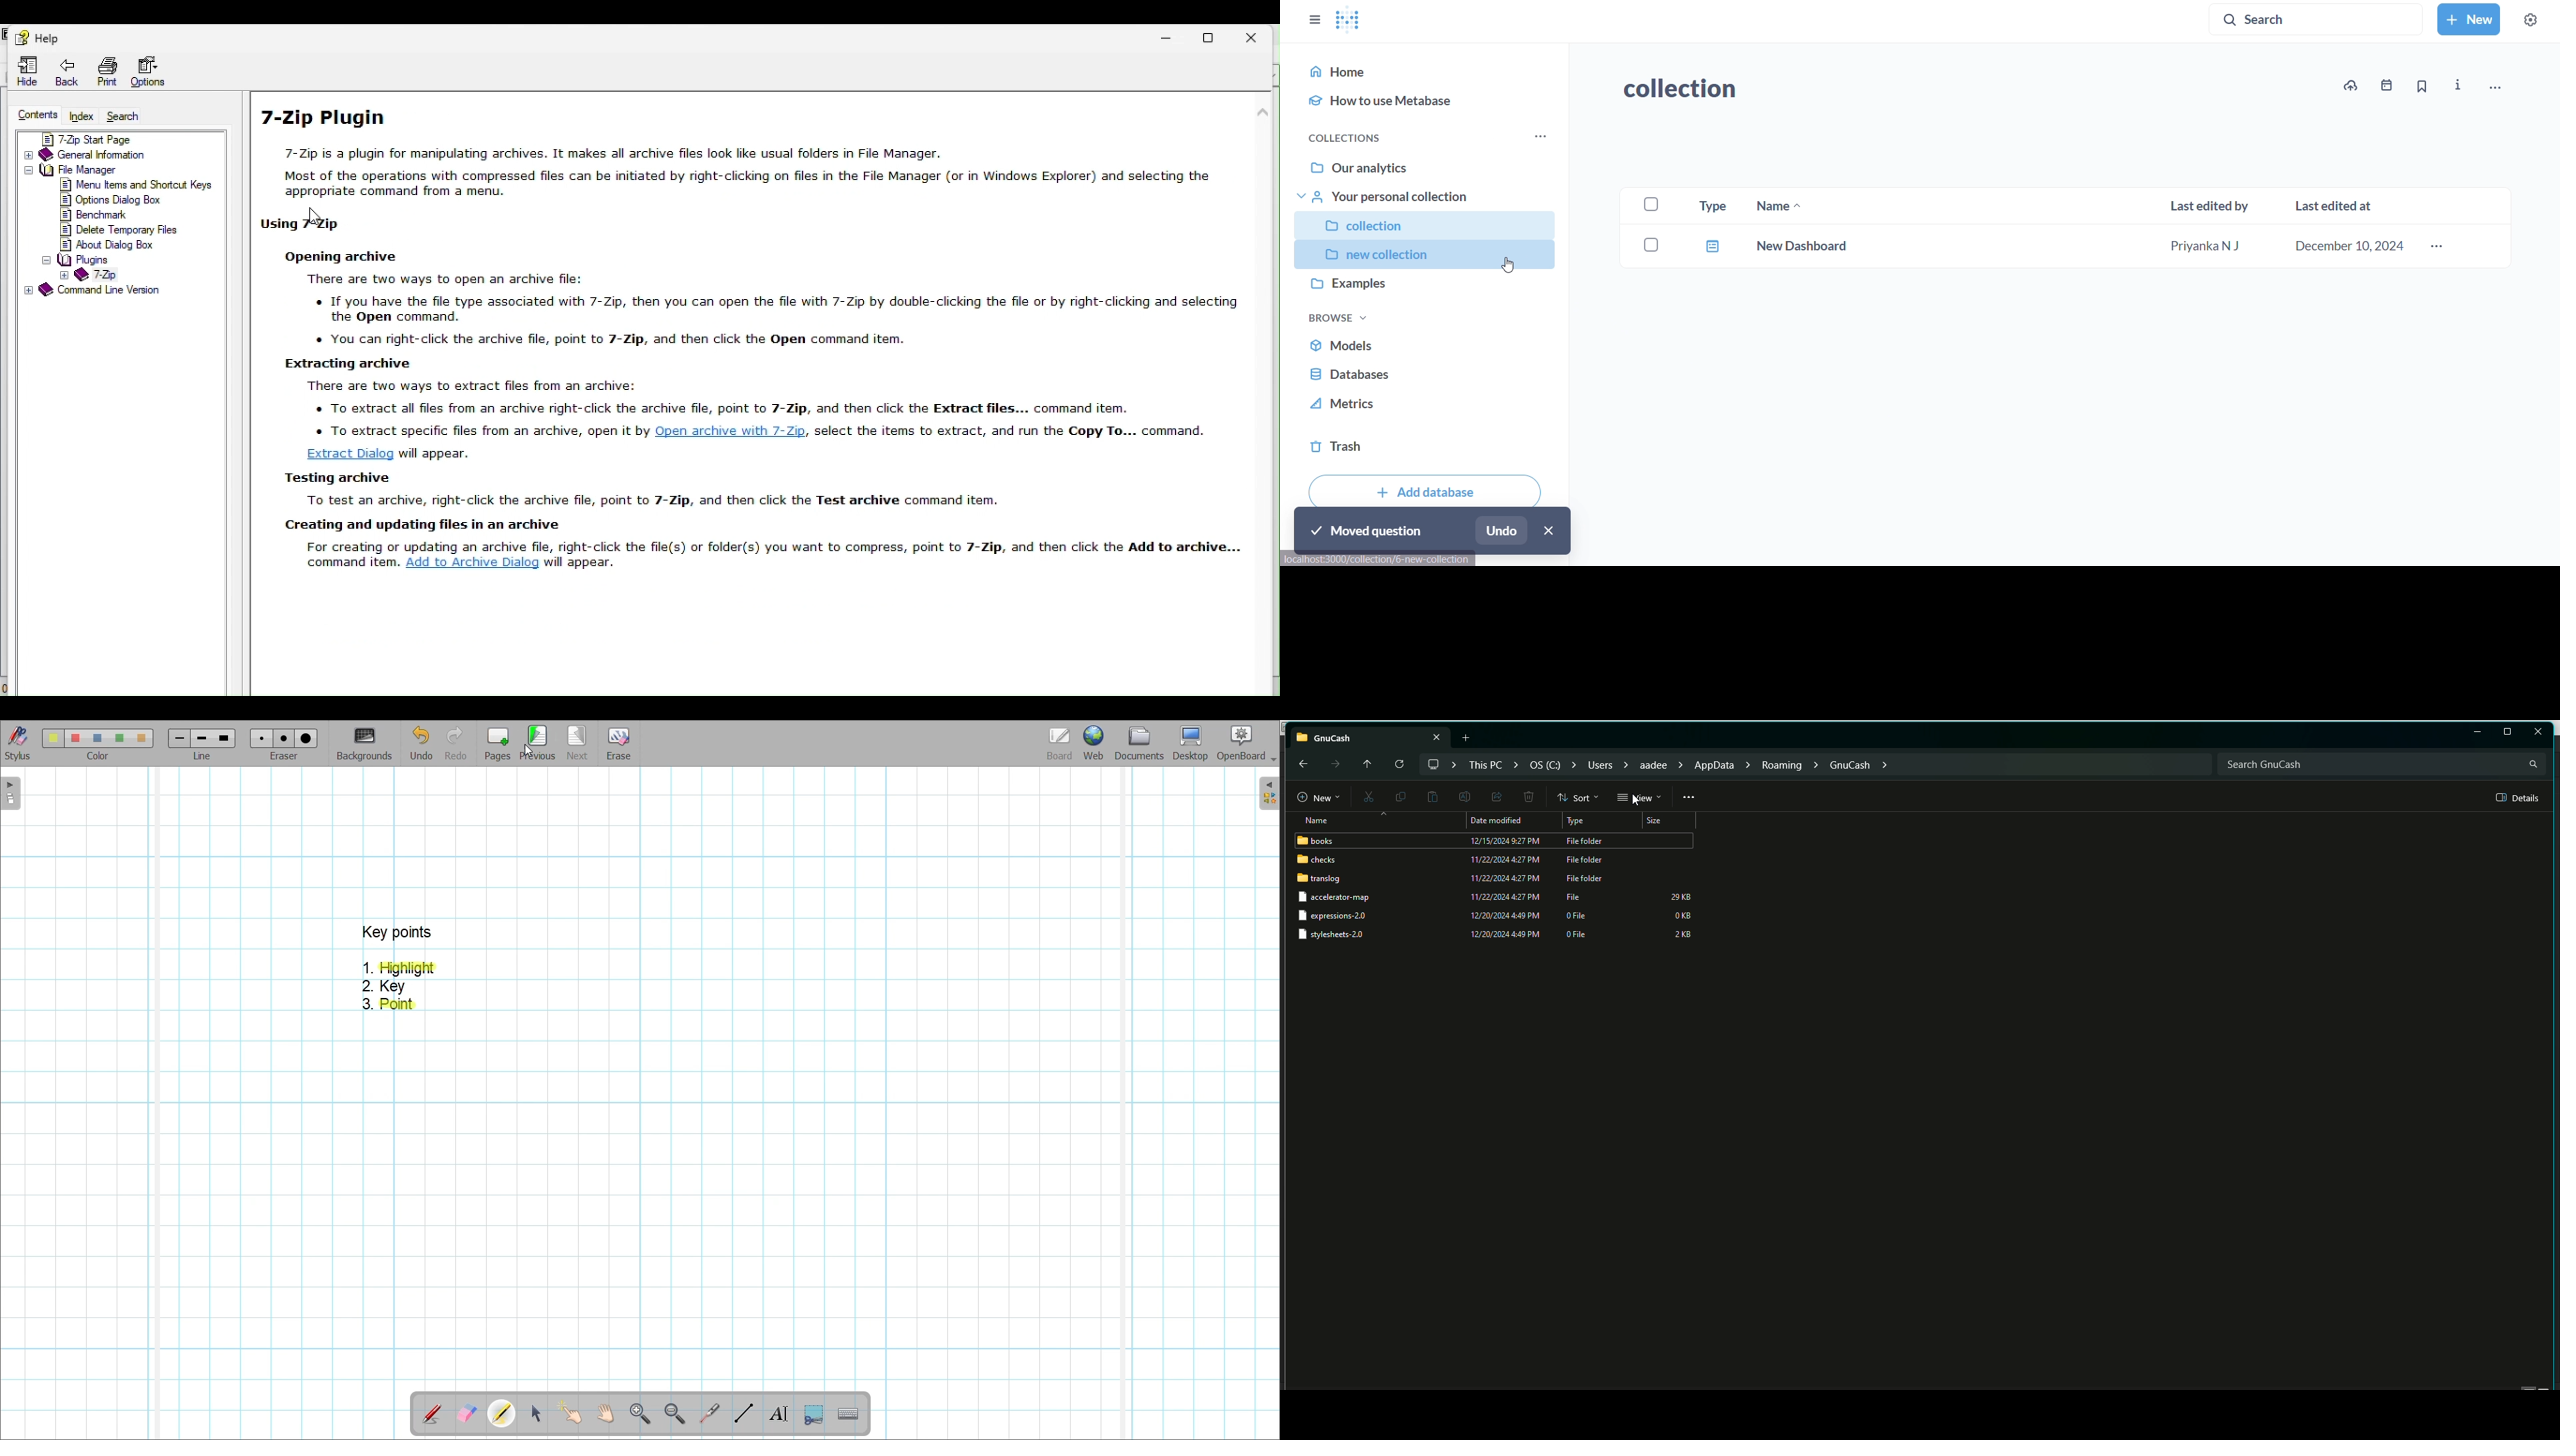 This screenshot has width=2576, height=1456. What do you see at coordinates (1370, 735) in the screenshot?
I see `This PC` at bounding box center [1370, 735].